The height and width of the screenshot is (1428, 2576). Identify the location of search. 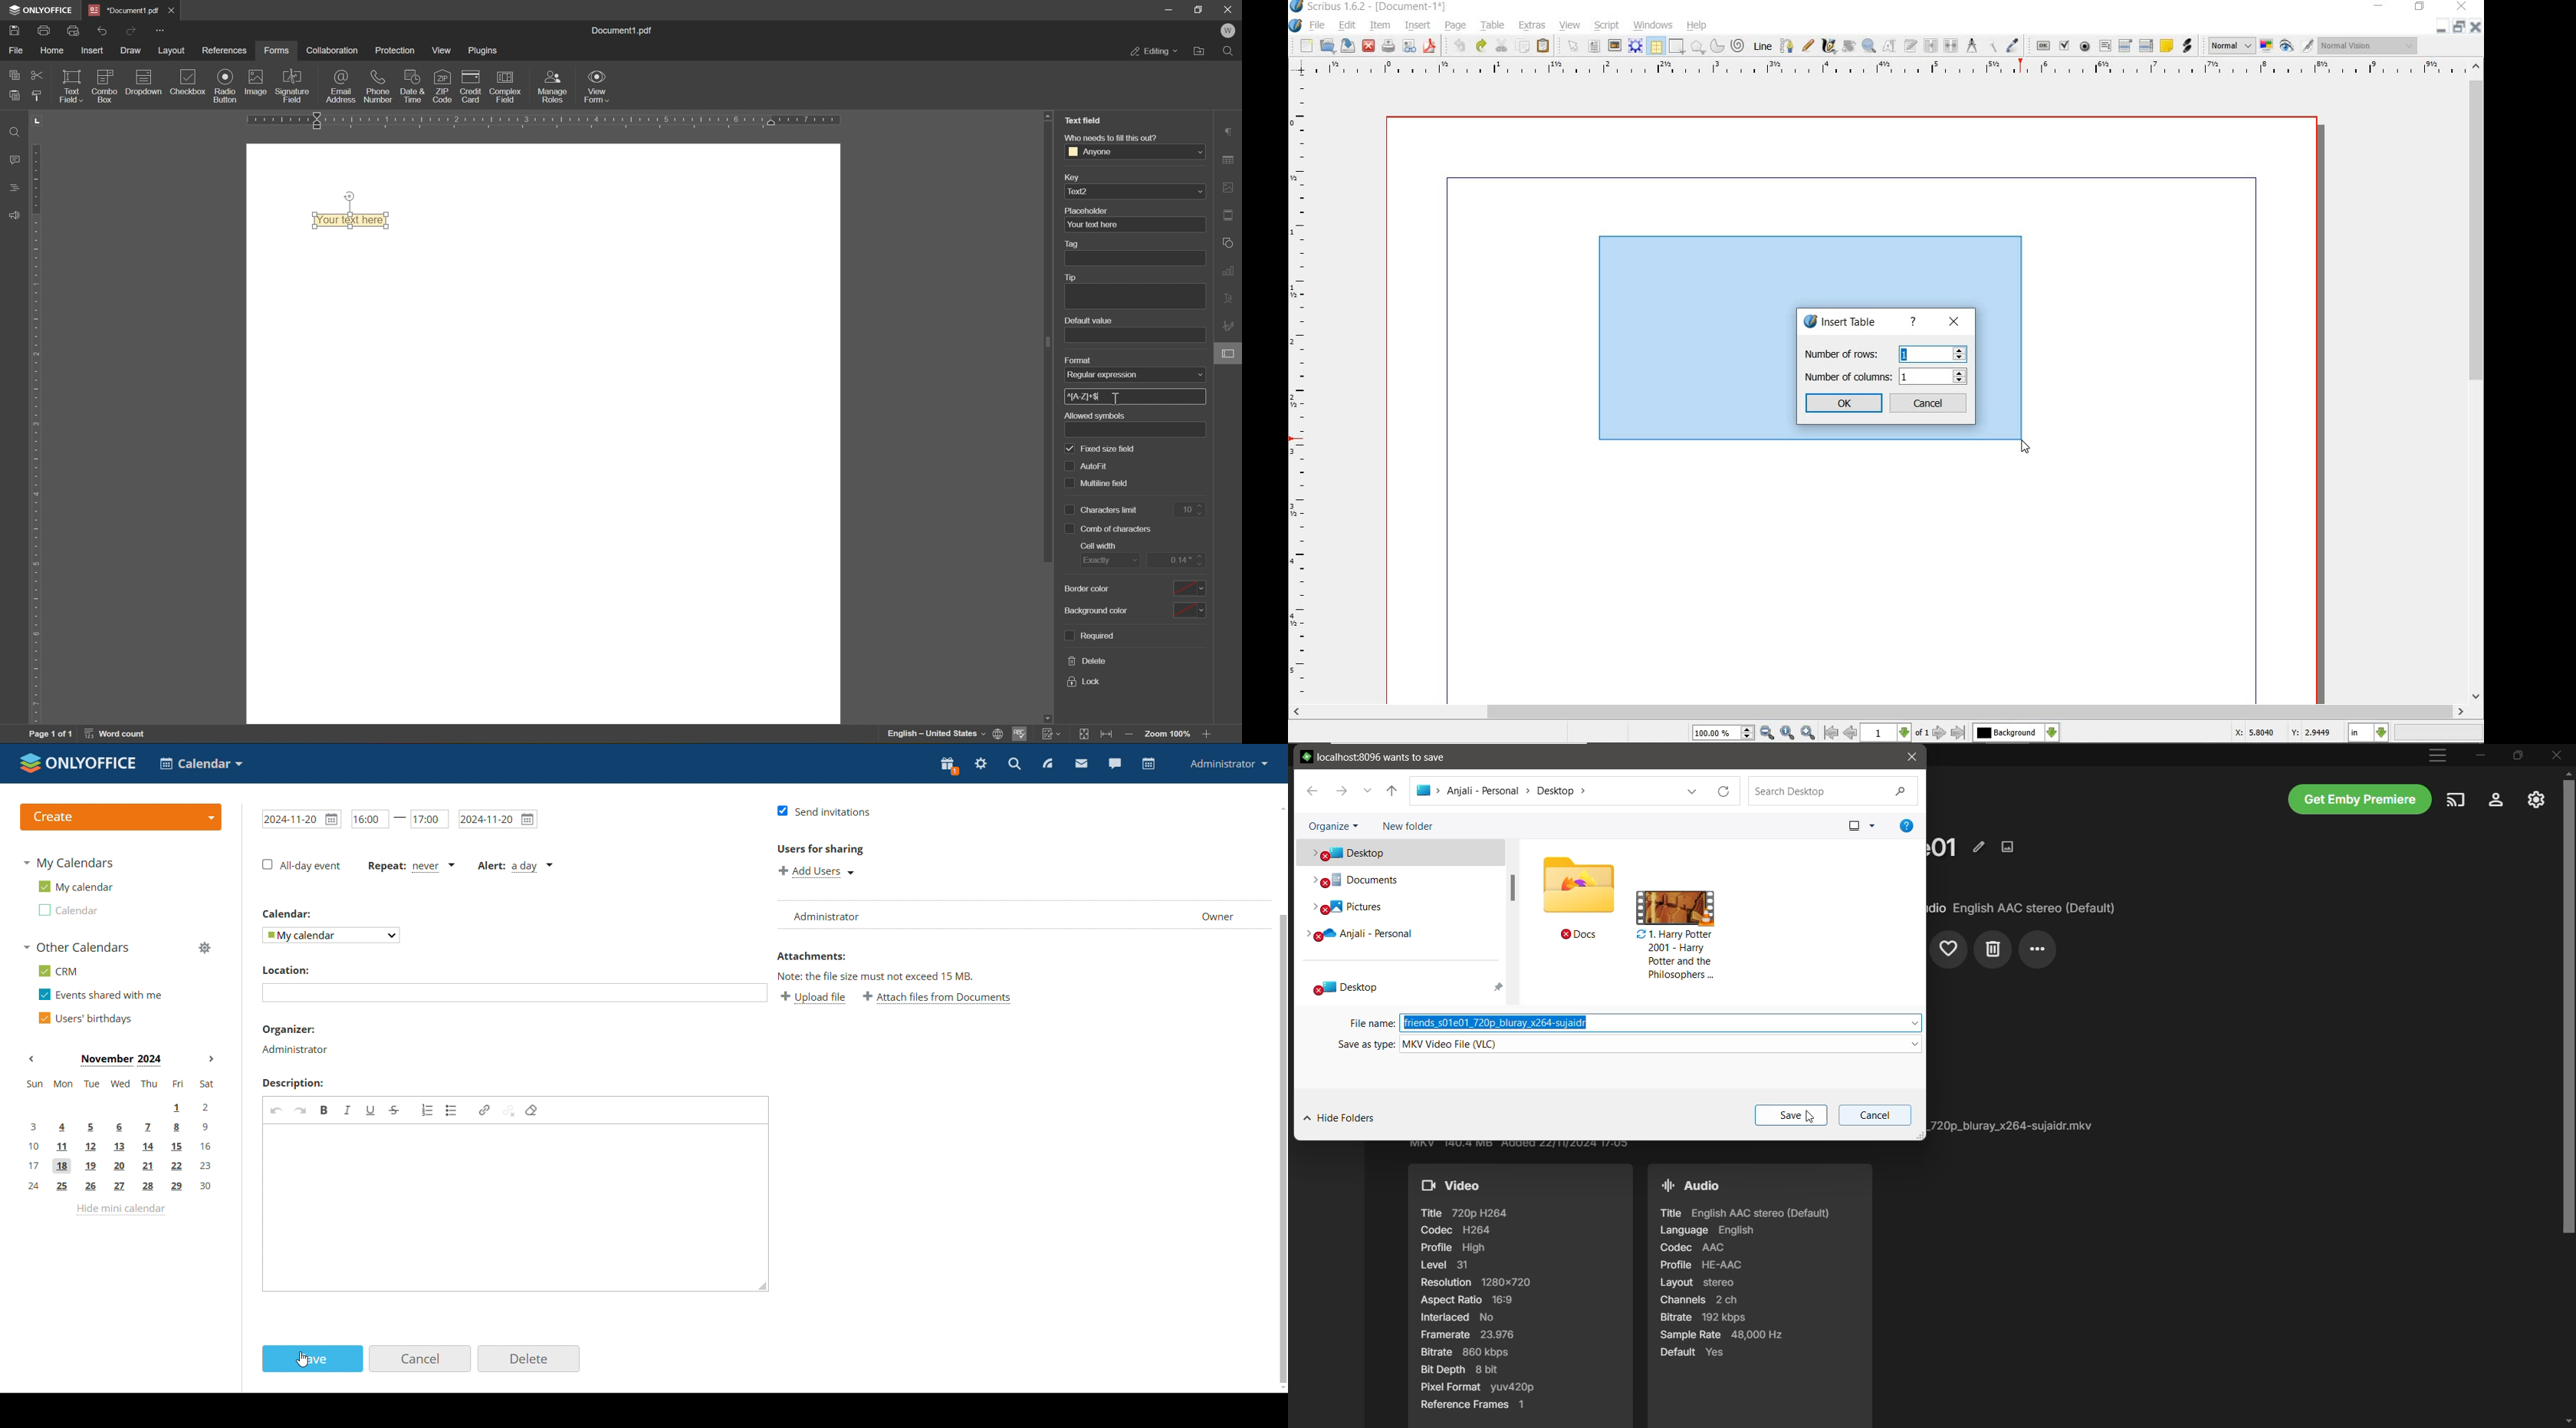
(1013, 764).